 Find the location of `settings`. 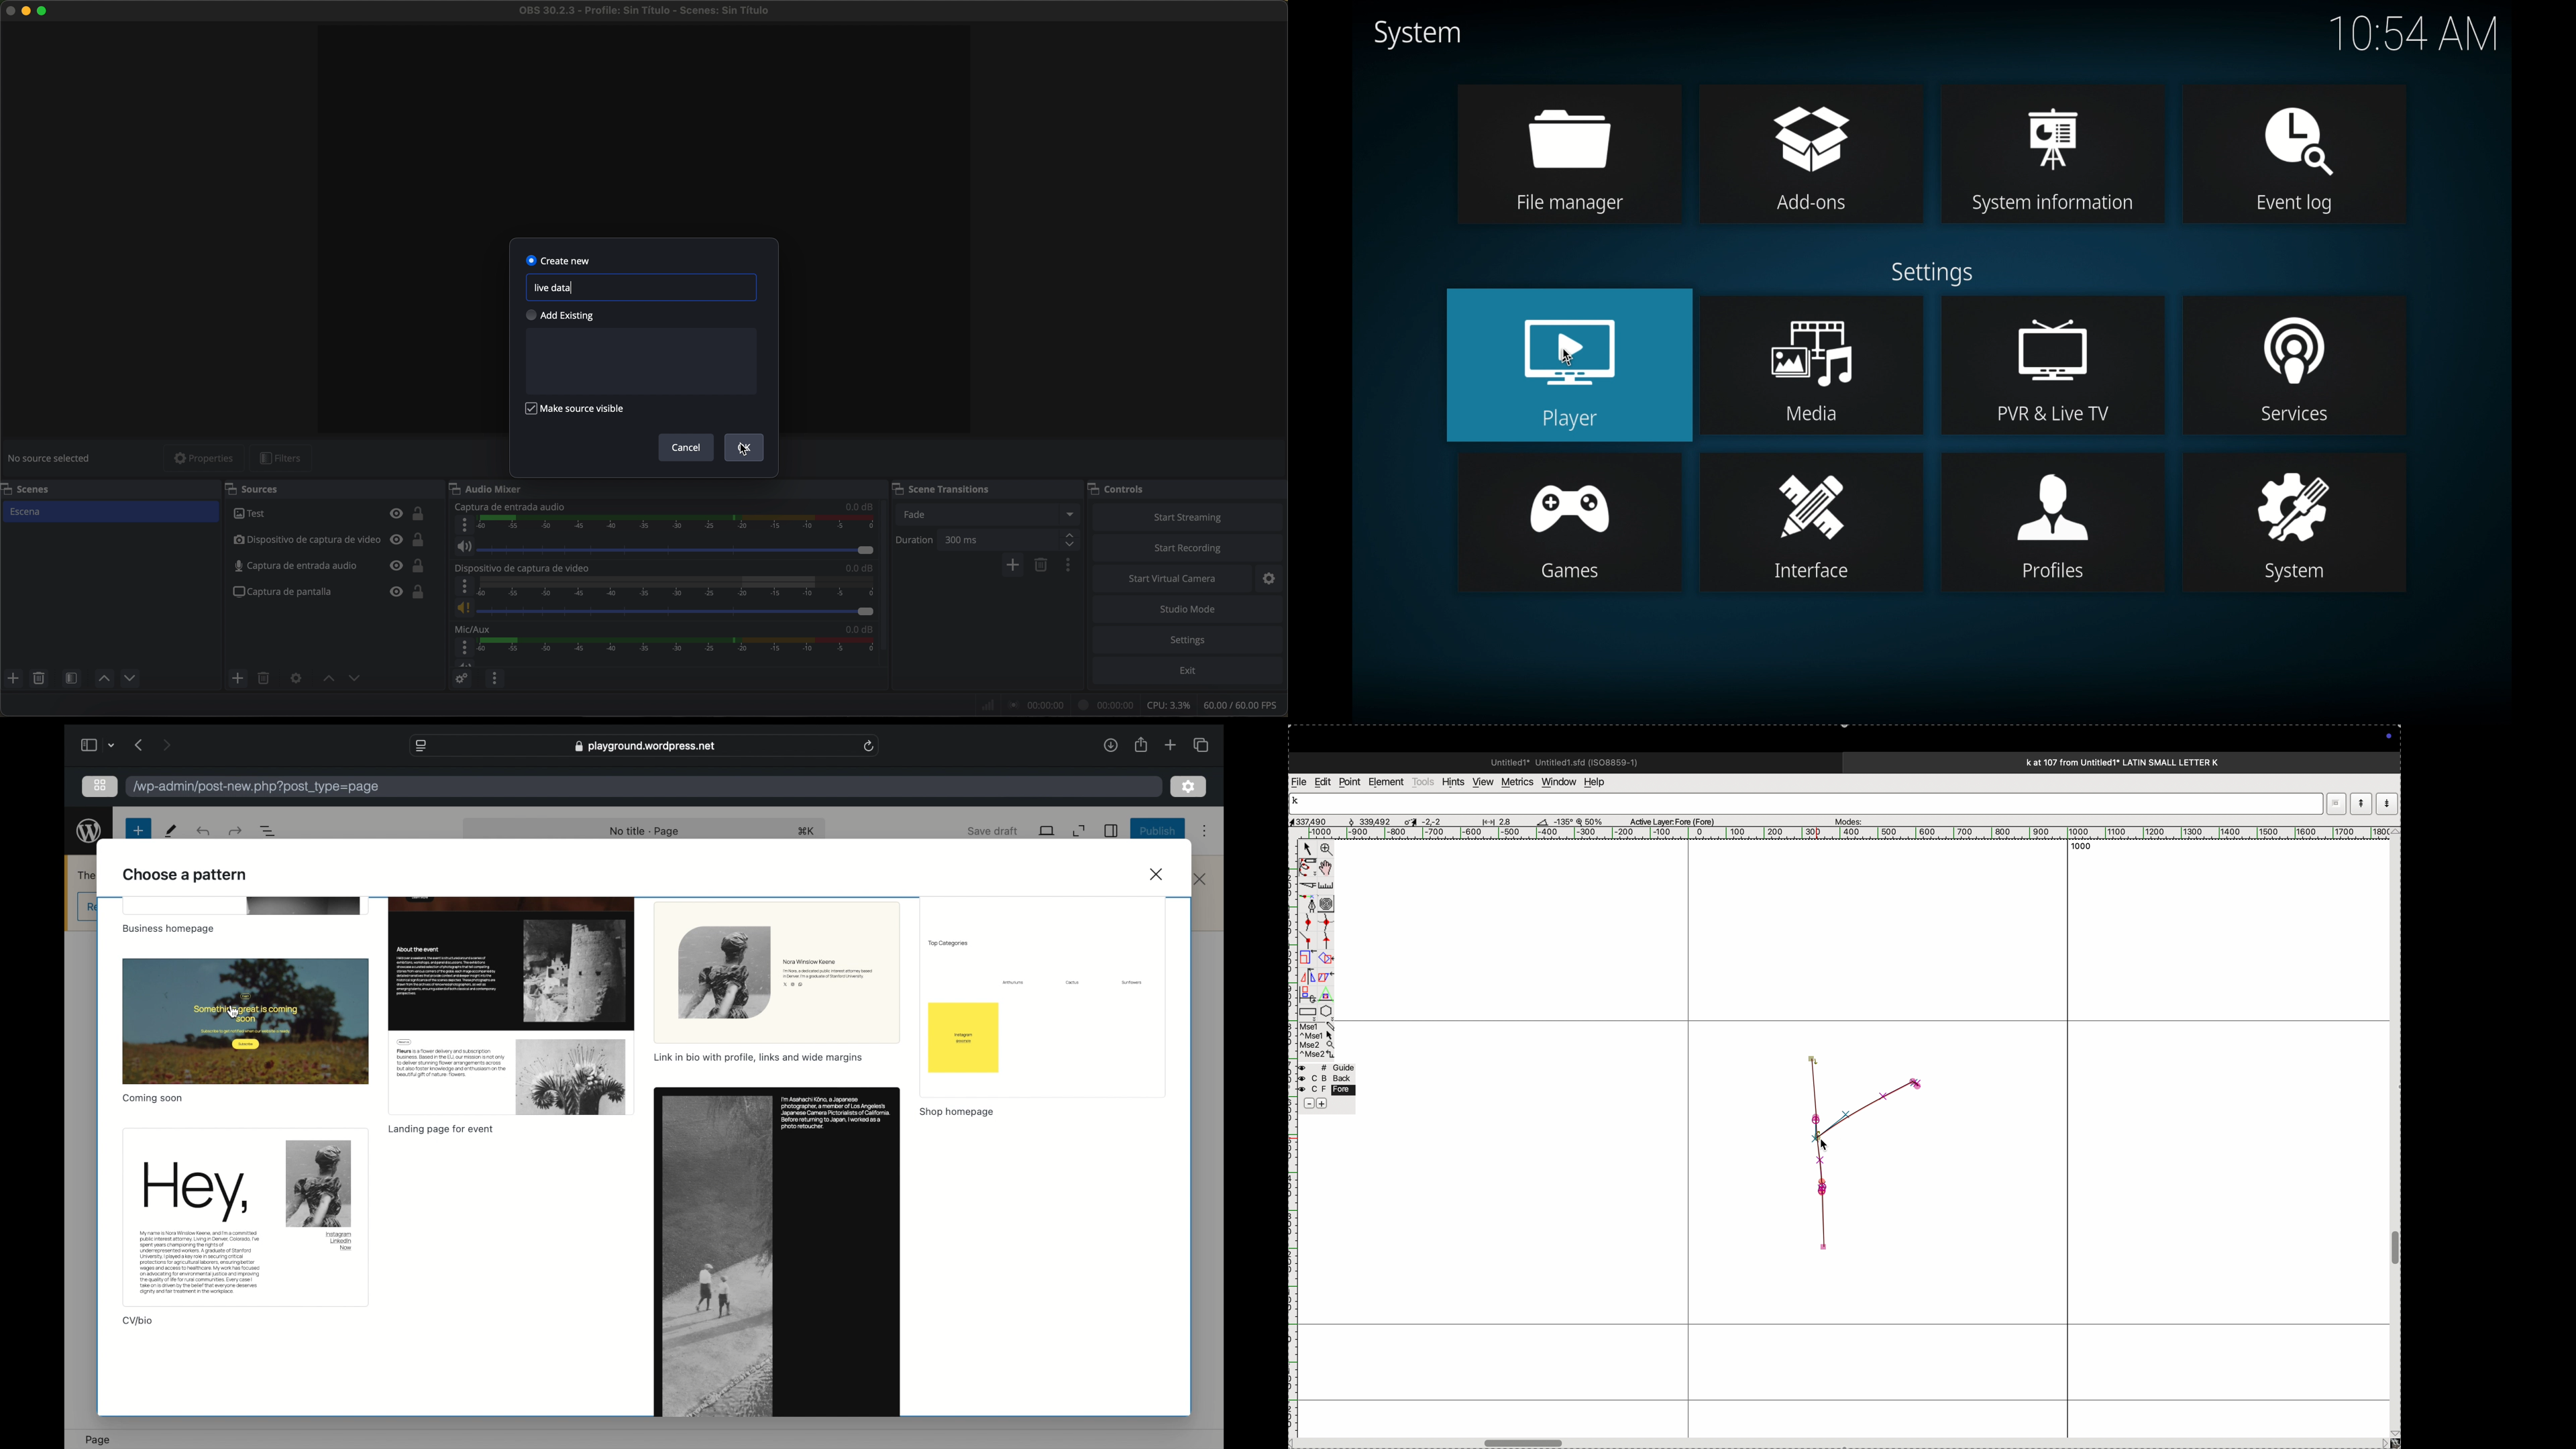

settings is located at coordinates (1188, 786).